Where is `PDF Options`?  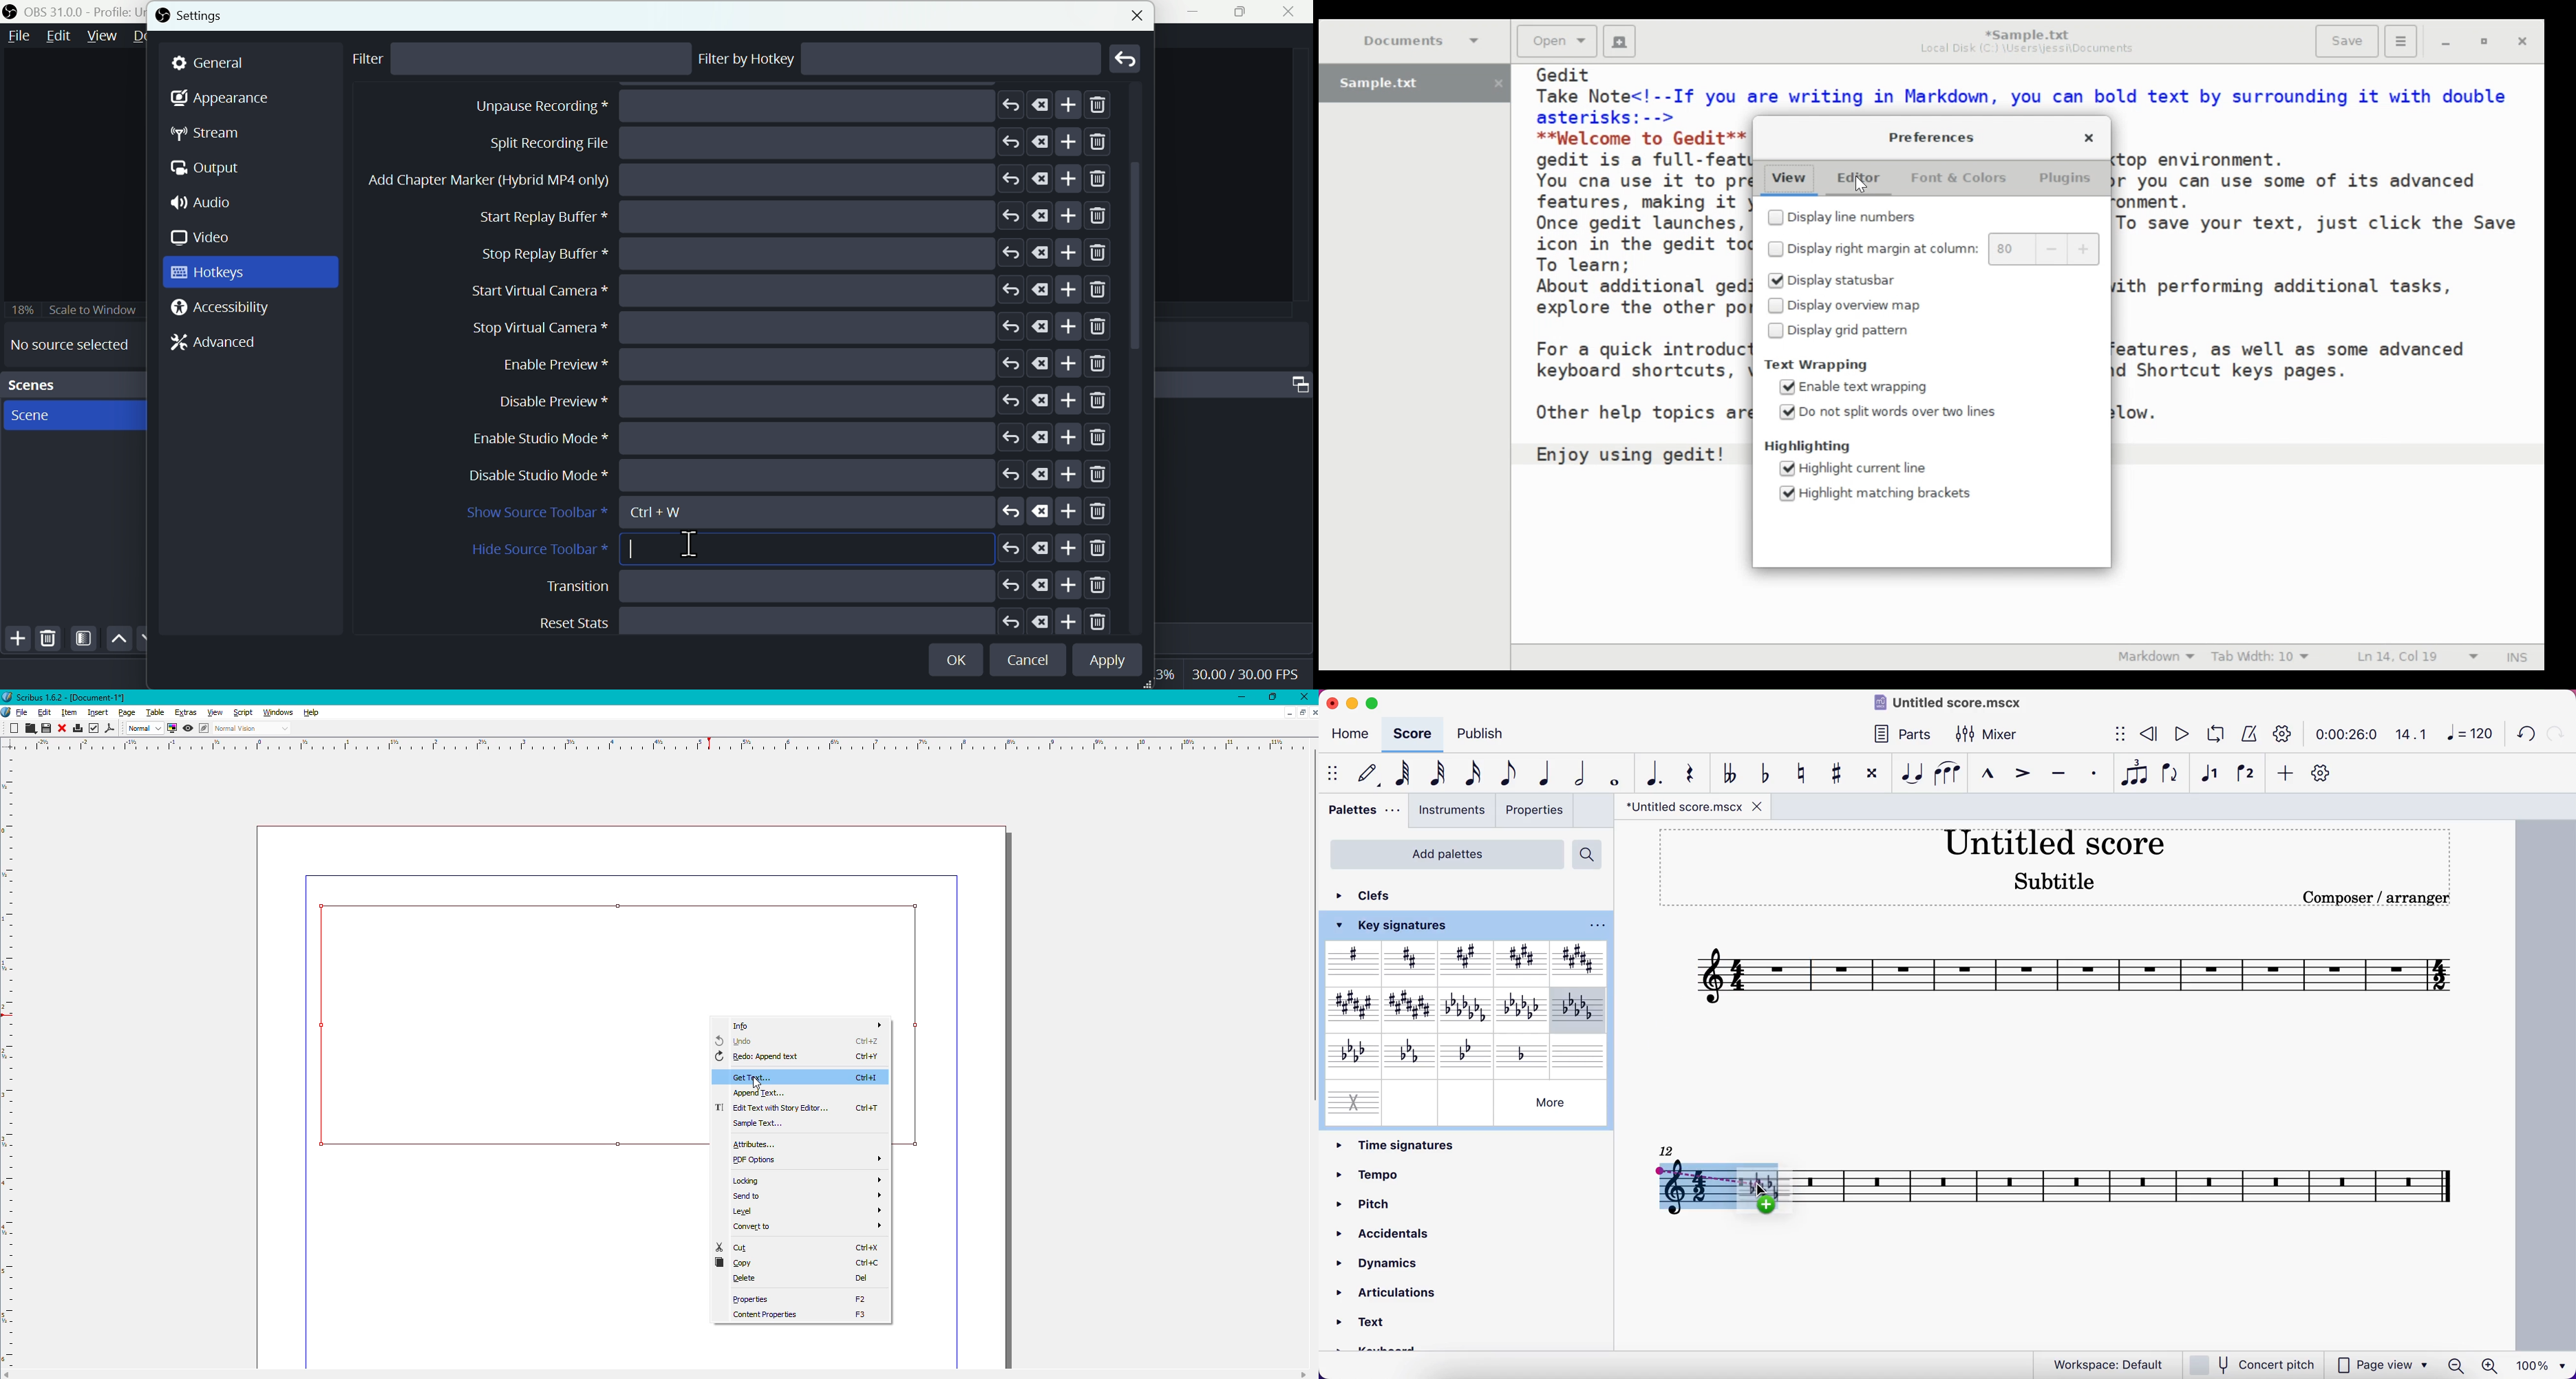 PDF Options is located at coordinates (807, 1161).